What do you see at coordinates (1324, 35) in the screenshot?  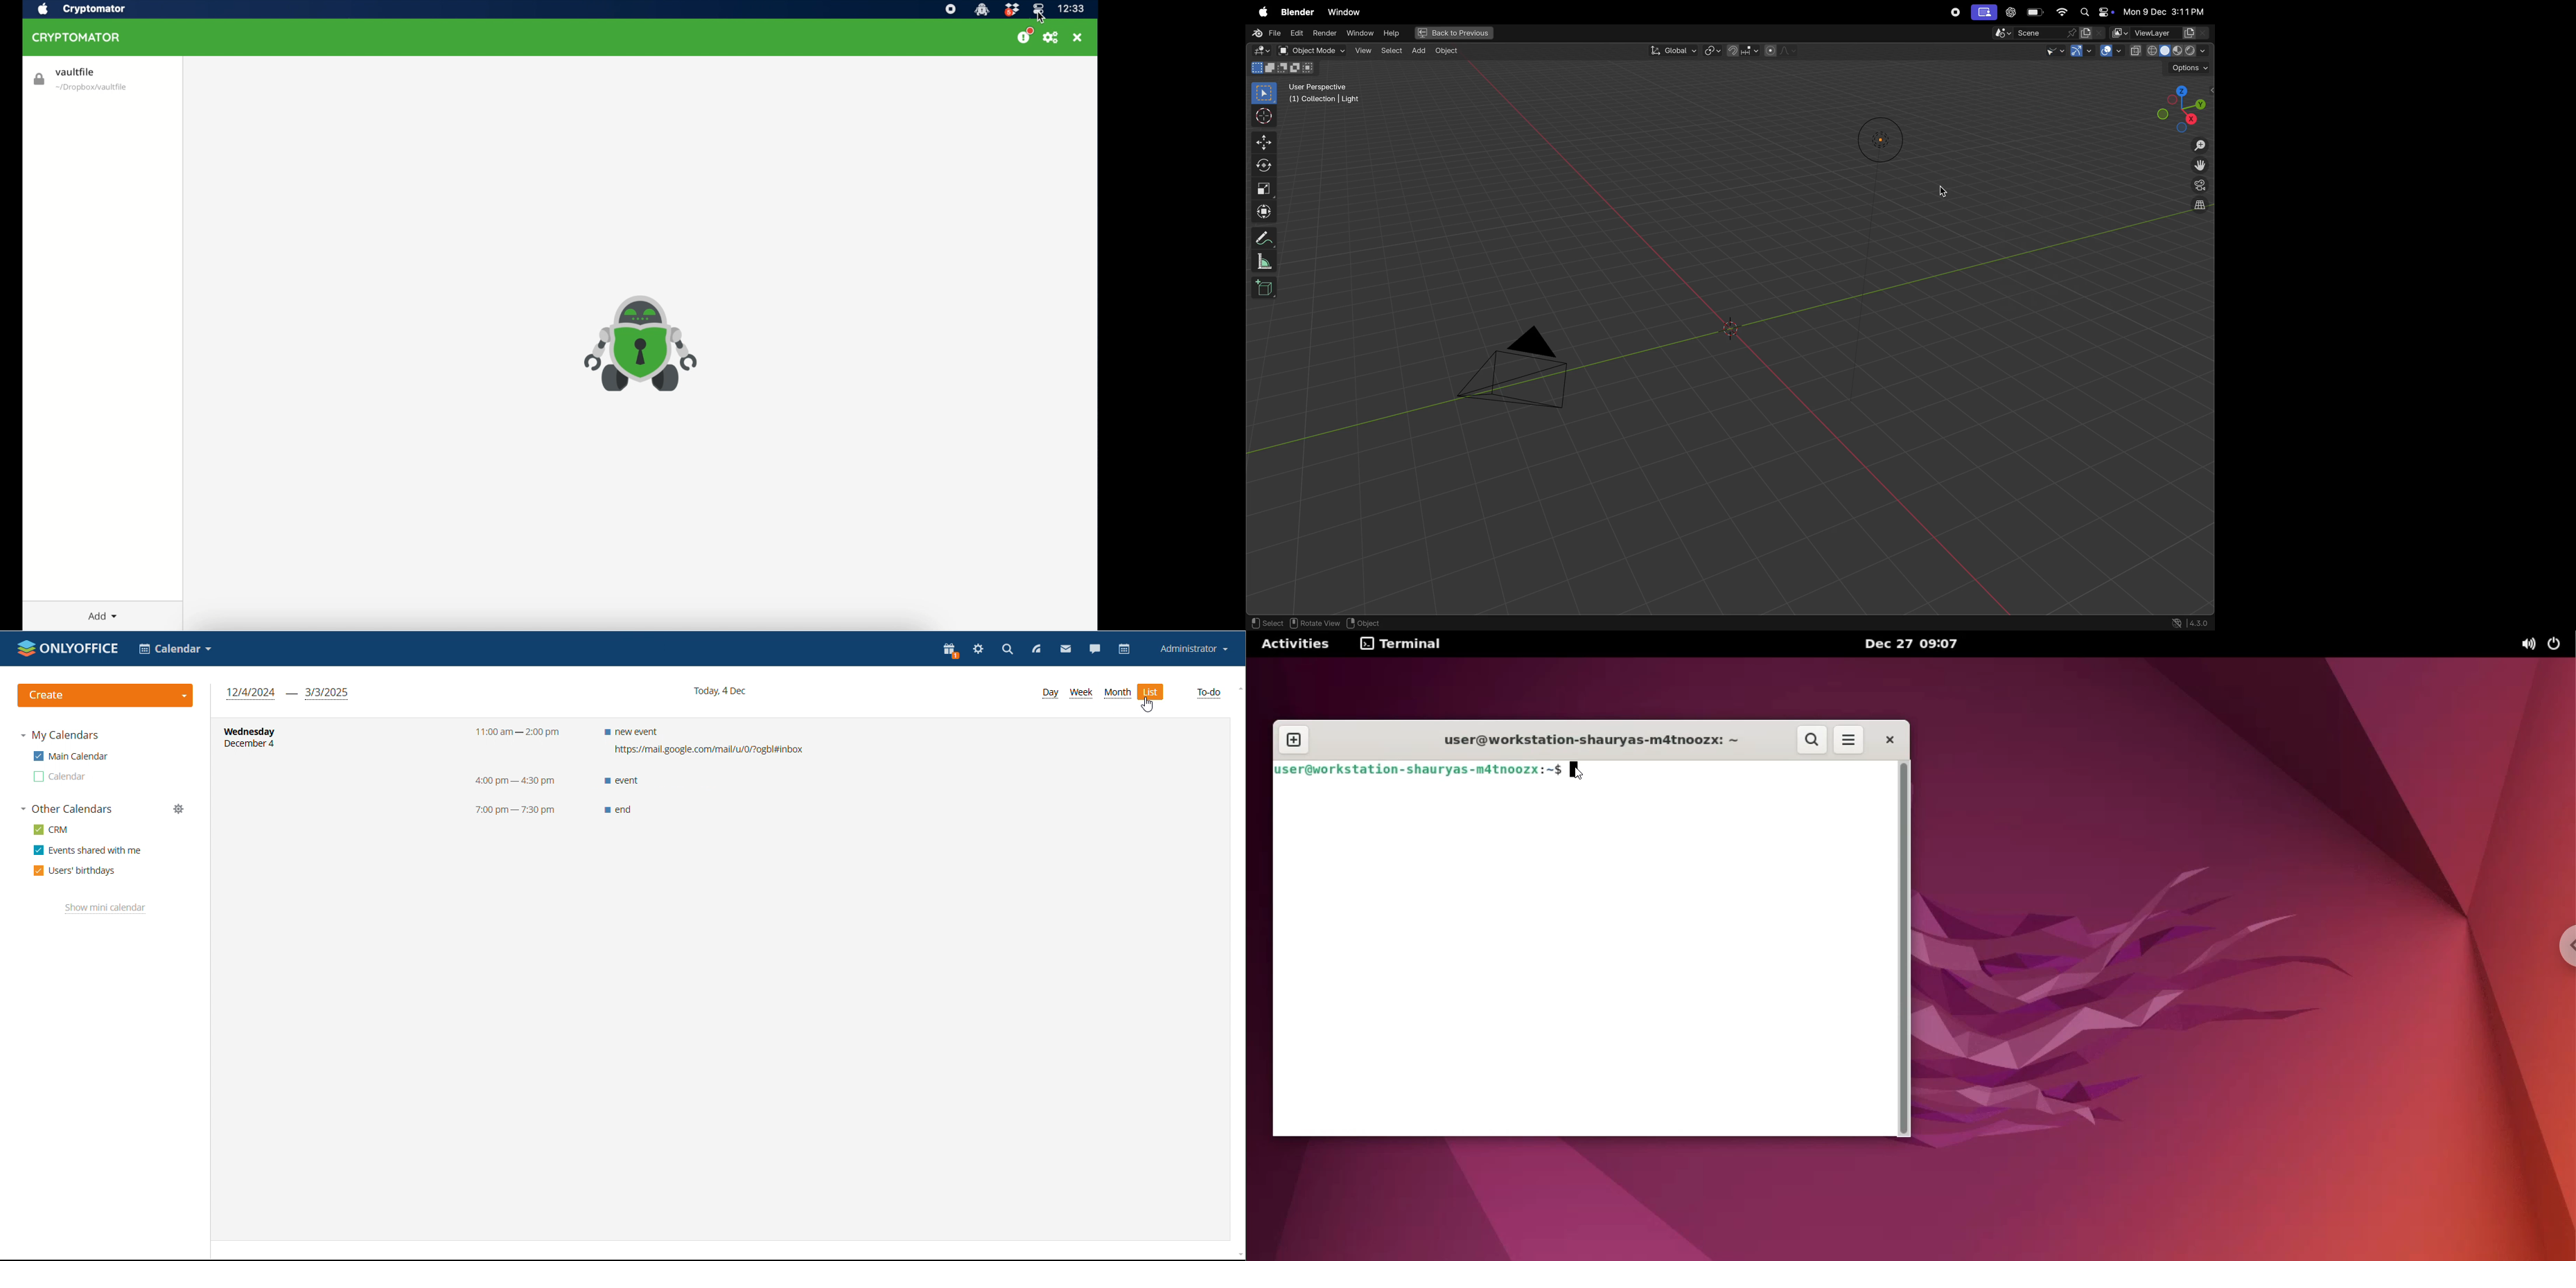 I see `render` at bounding box center [1324, 35].